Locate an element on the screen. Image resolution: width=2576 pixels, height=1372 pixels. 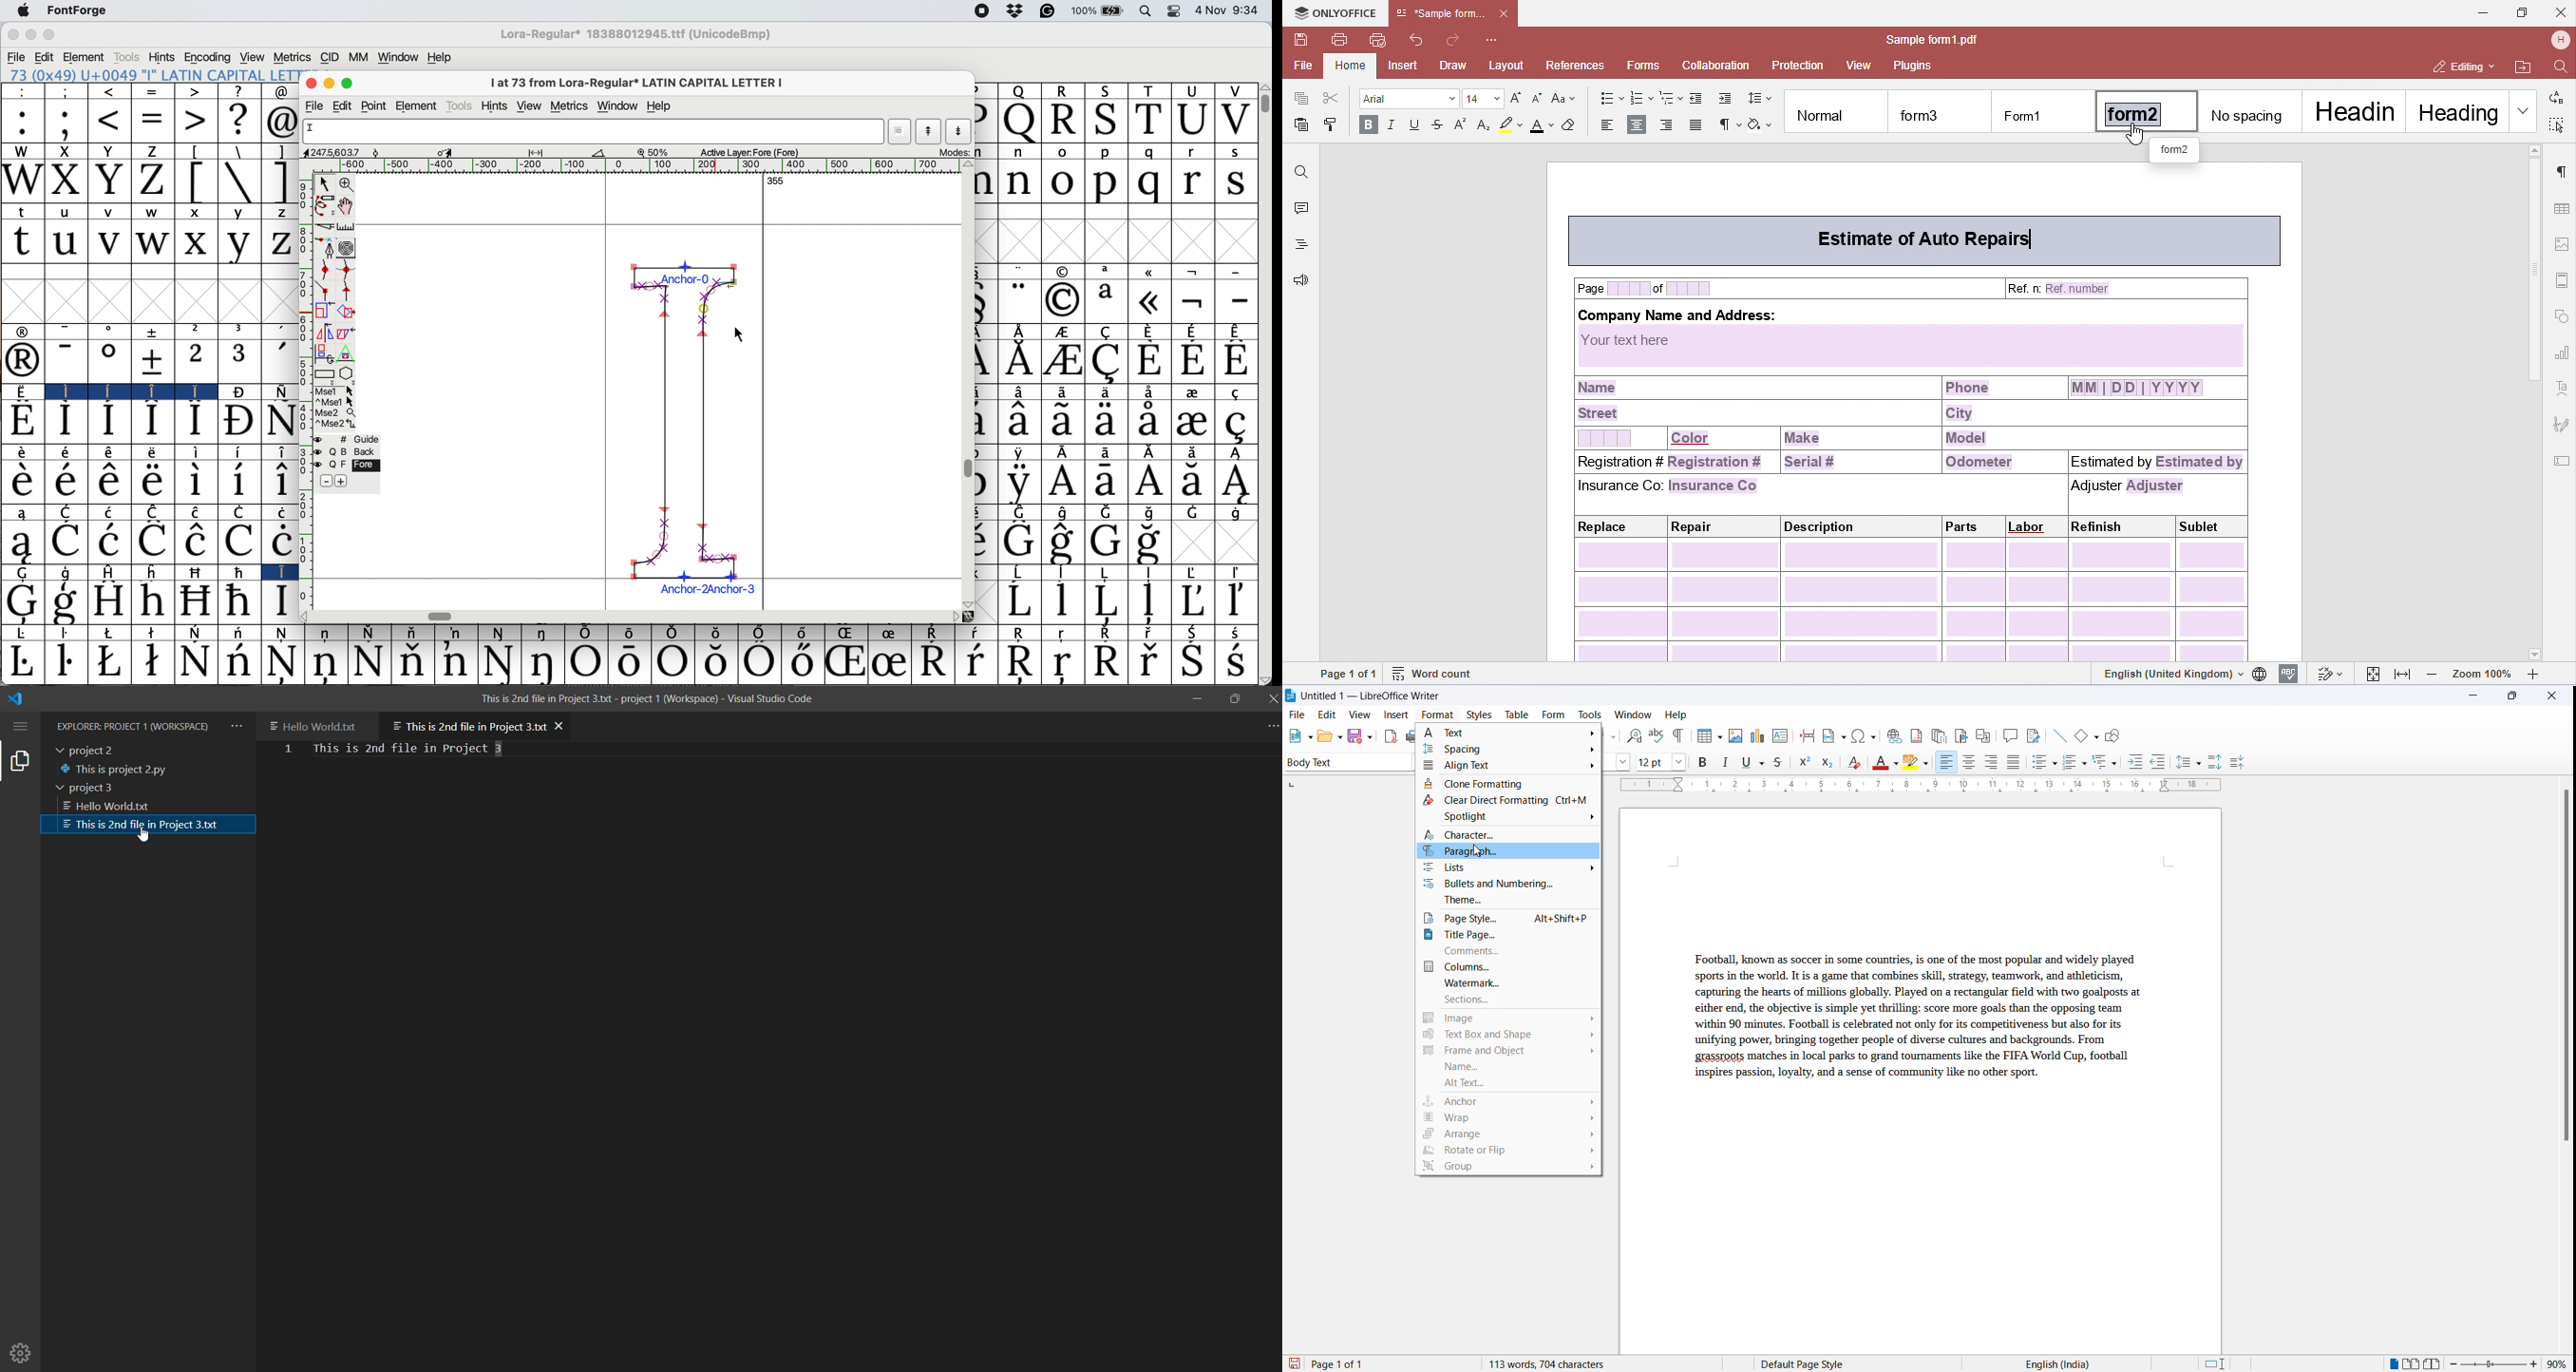
w is located at coordinates (156, 214).